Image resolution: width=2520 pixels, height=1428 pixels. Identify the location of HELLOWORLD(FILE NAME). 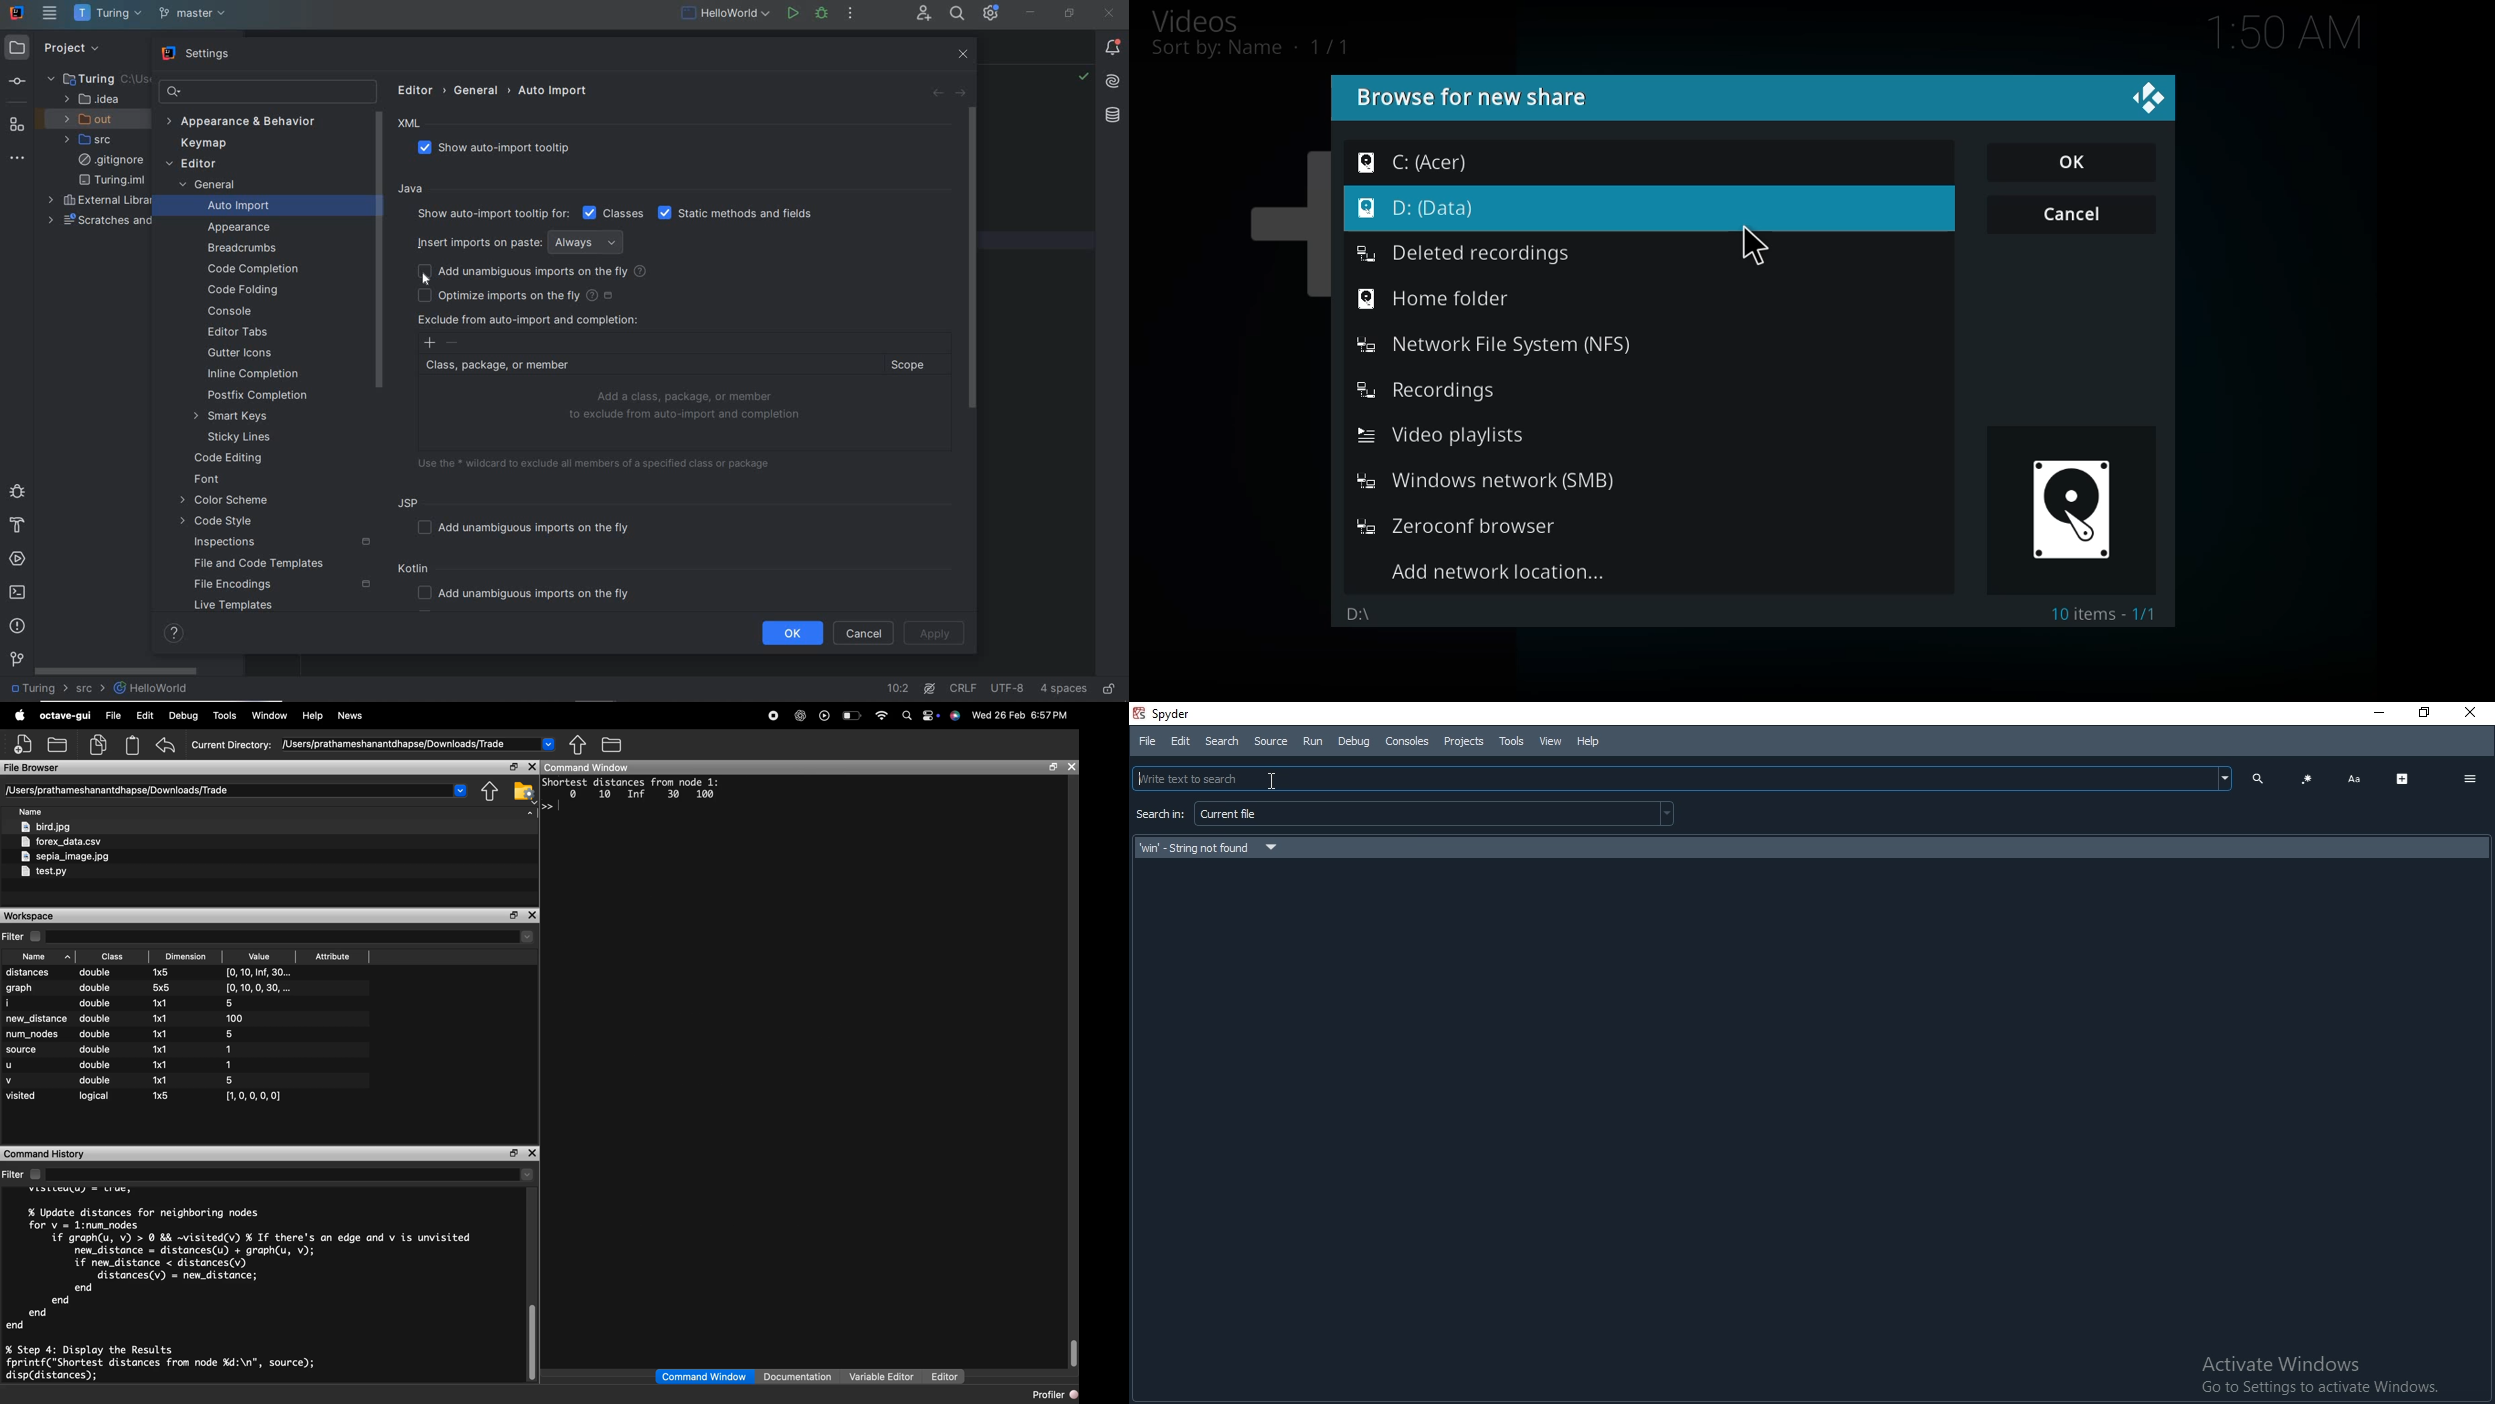
(155, 689).